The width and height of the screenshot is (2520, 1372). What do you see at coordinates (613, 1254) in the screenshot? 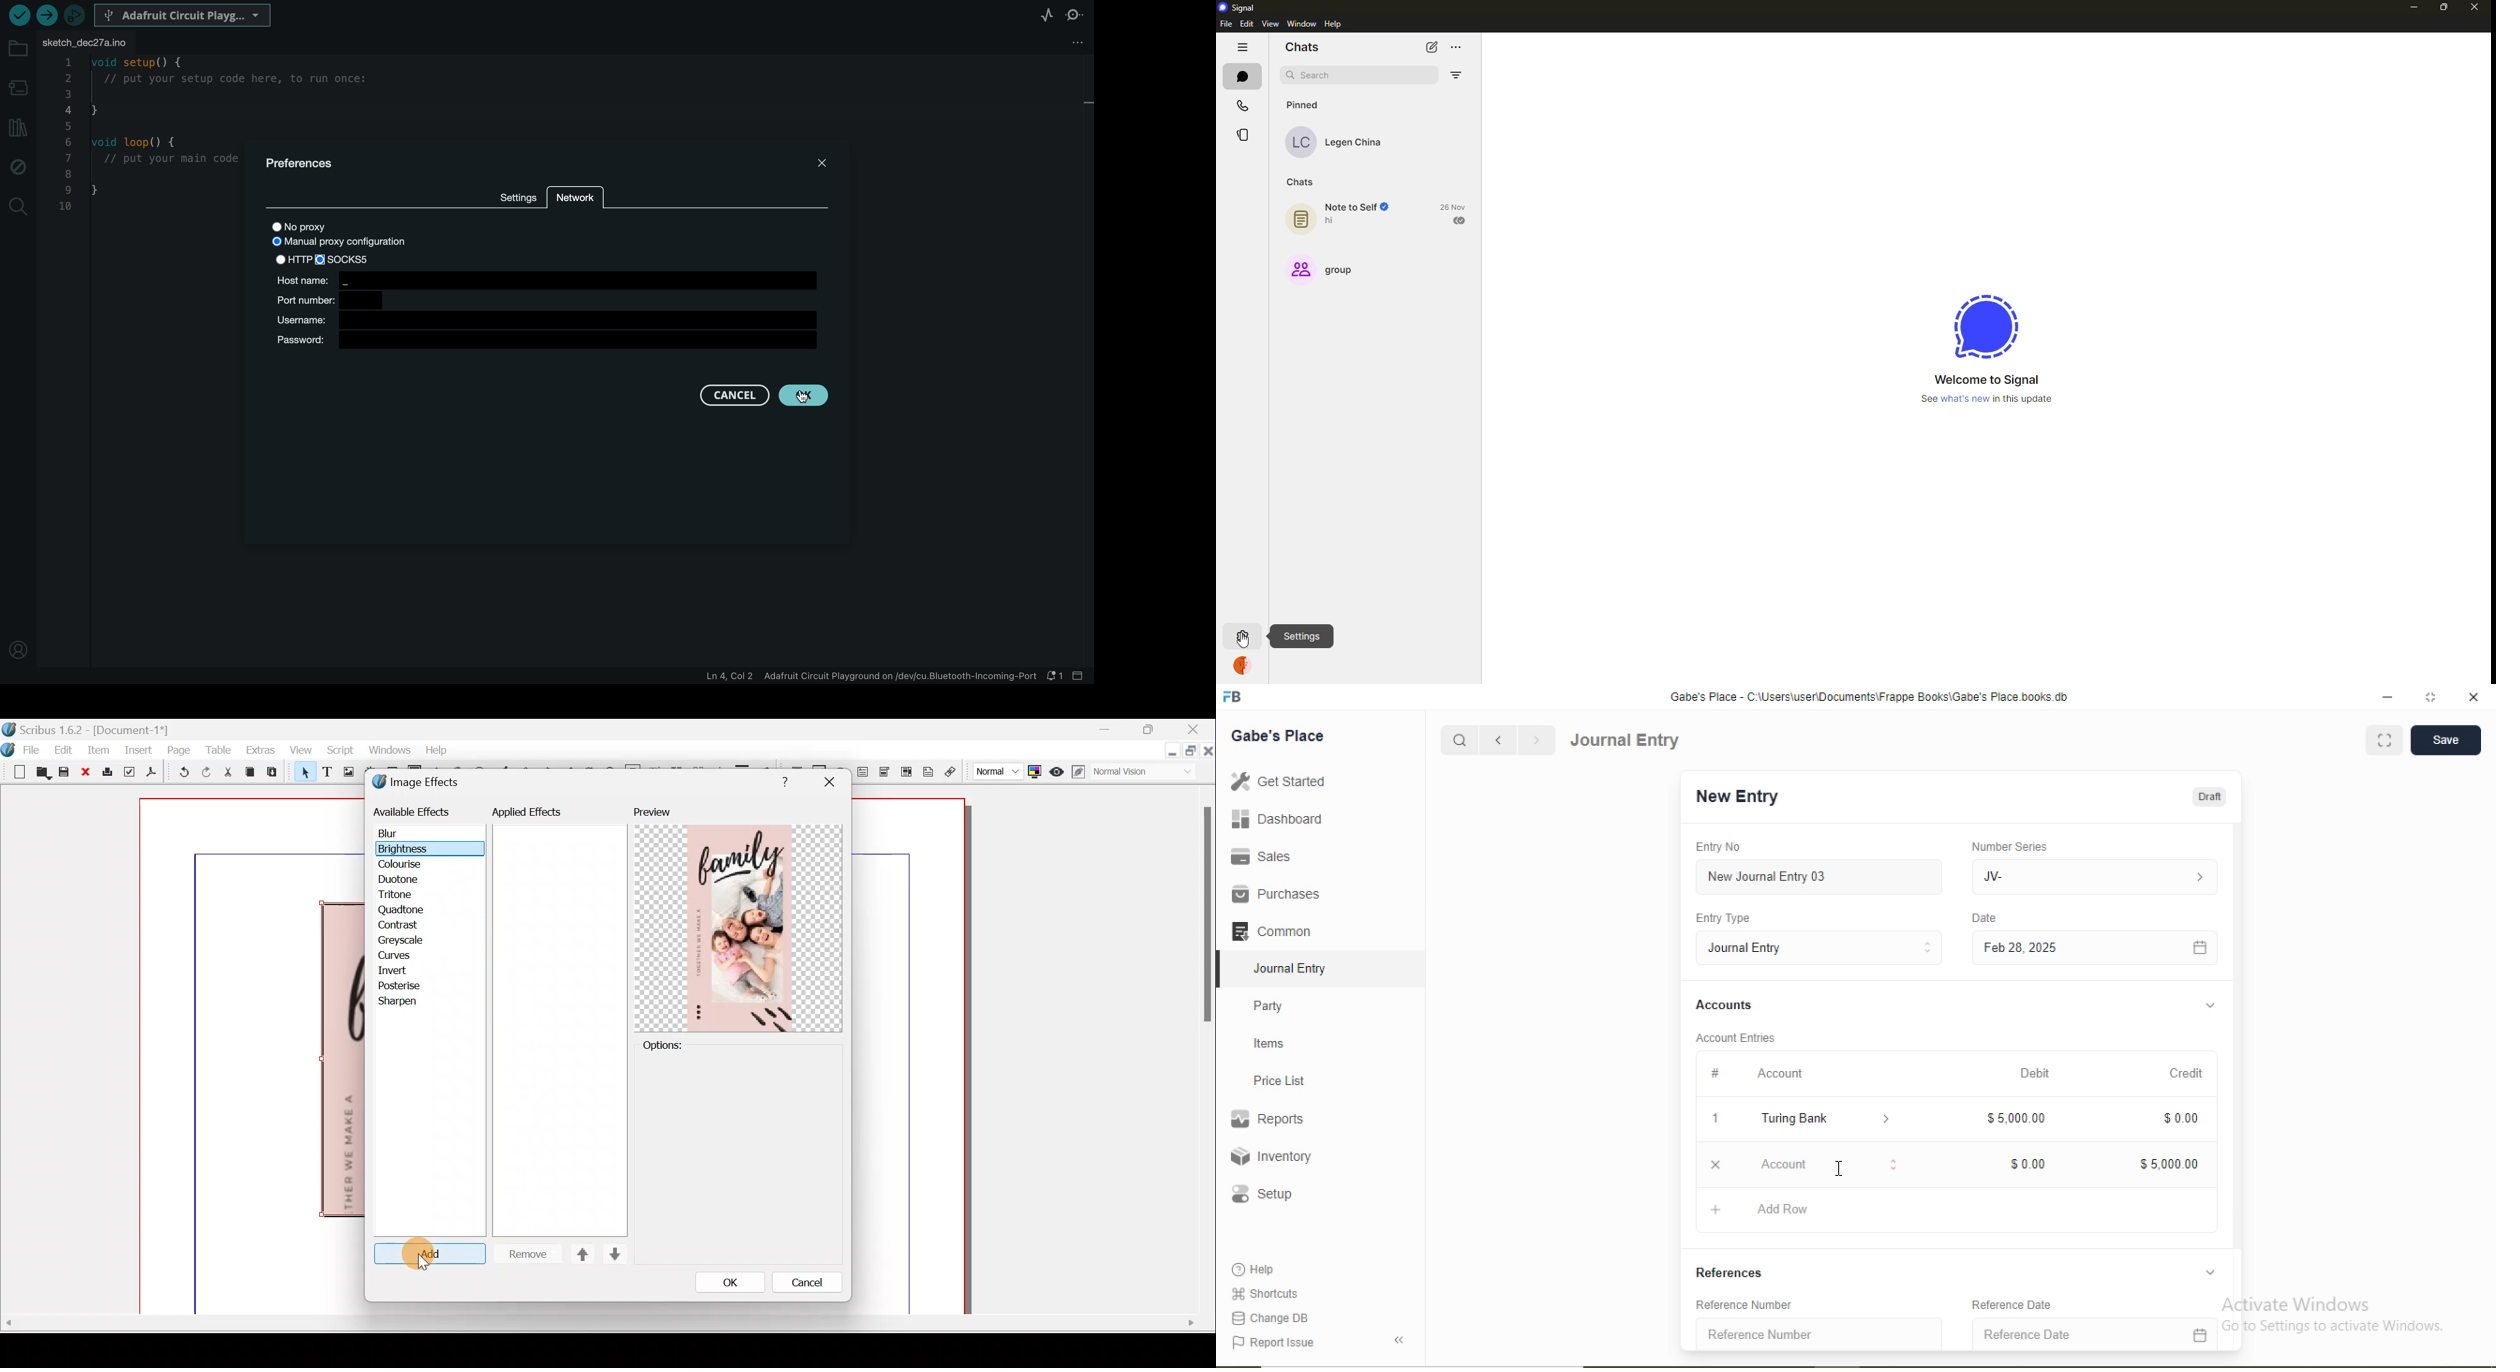
I see `Move down` at bounding box center [613, 1254].